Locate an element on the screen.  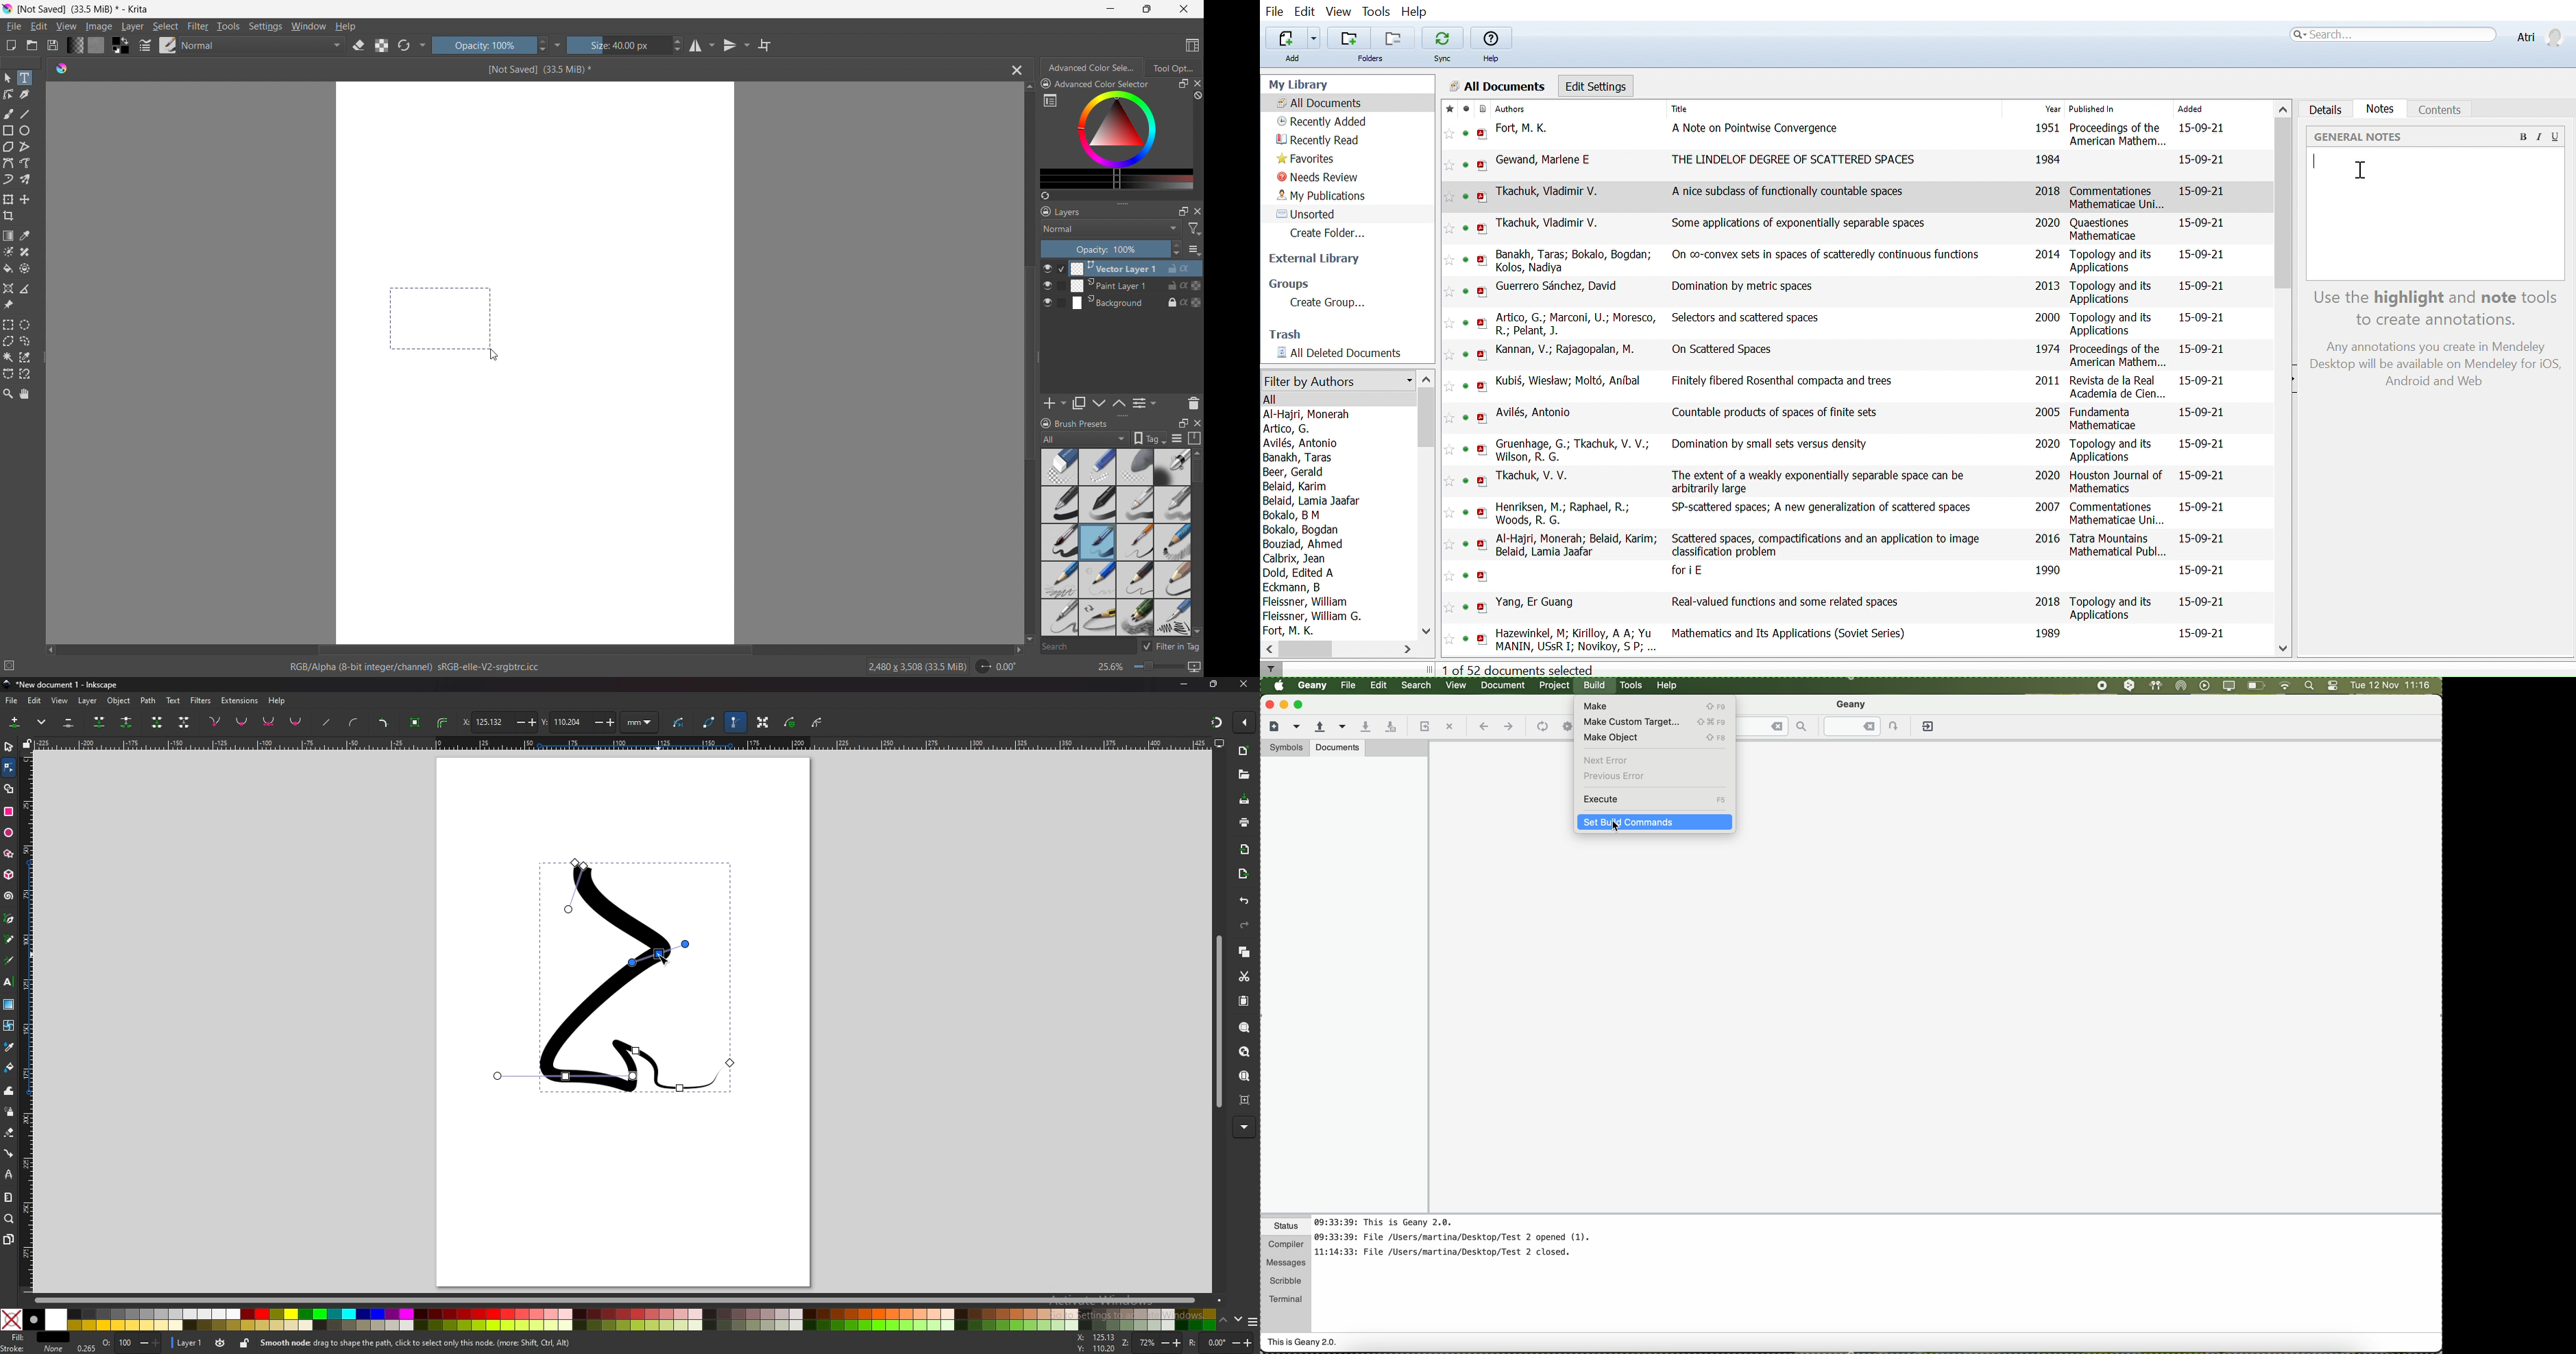
15-09-21 is located at coordinates (2201, 317).